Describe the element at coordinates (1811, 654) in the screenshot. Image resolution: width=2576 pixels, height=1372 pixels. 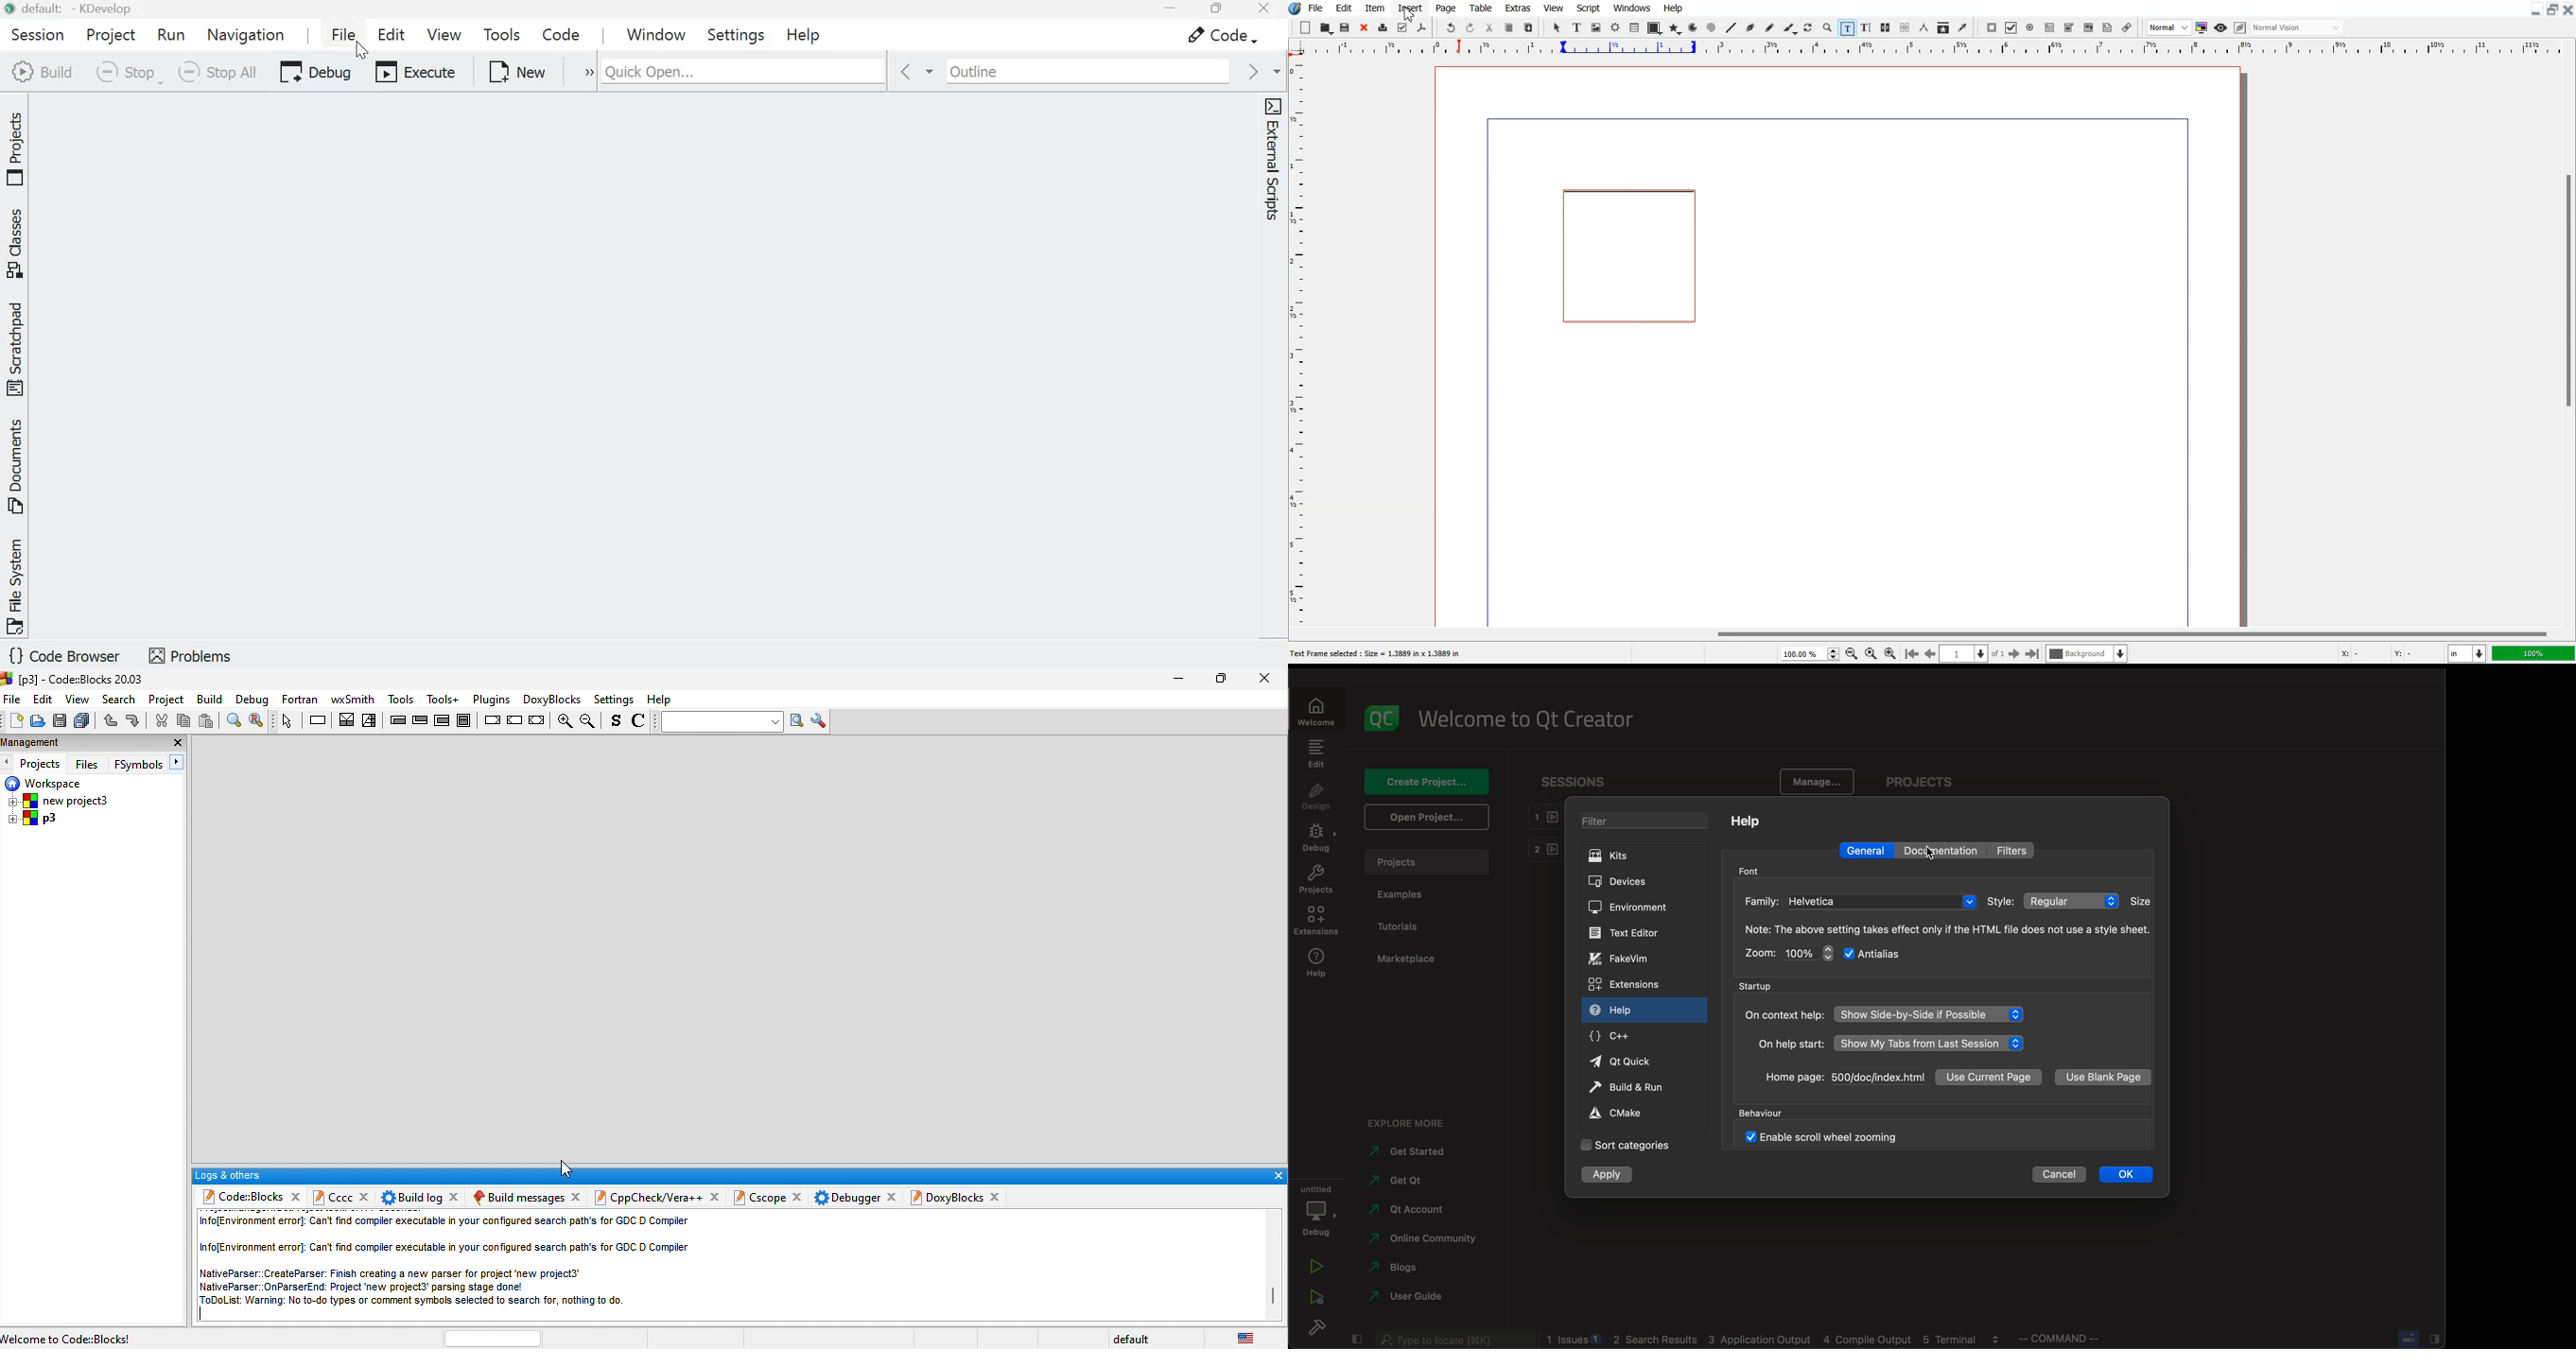
I see `Select Zoom Level` at that location.